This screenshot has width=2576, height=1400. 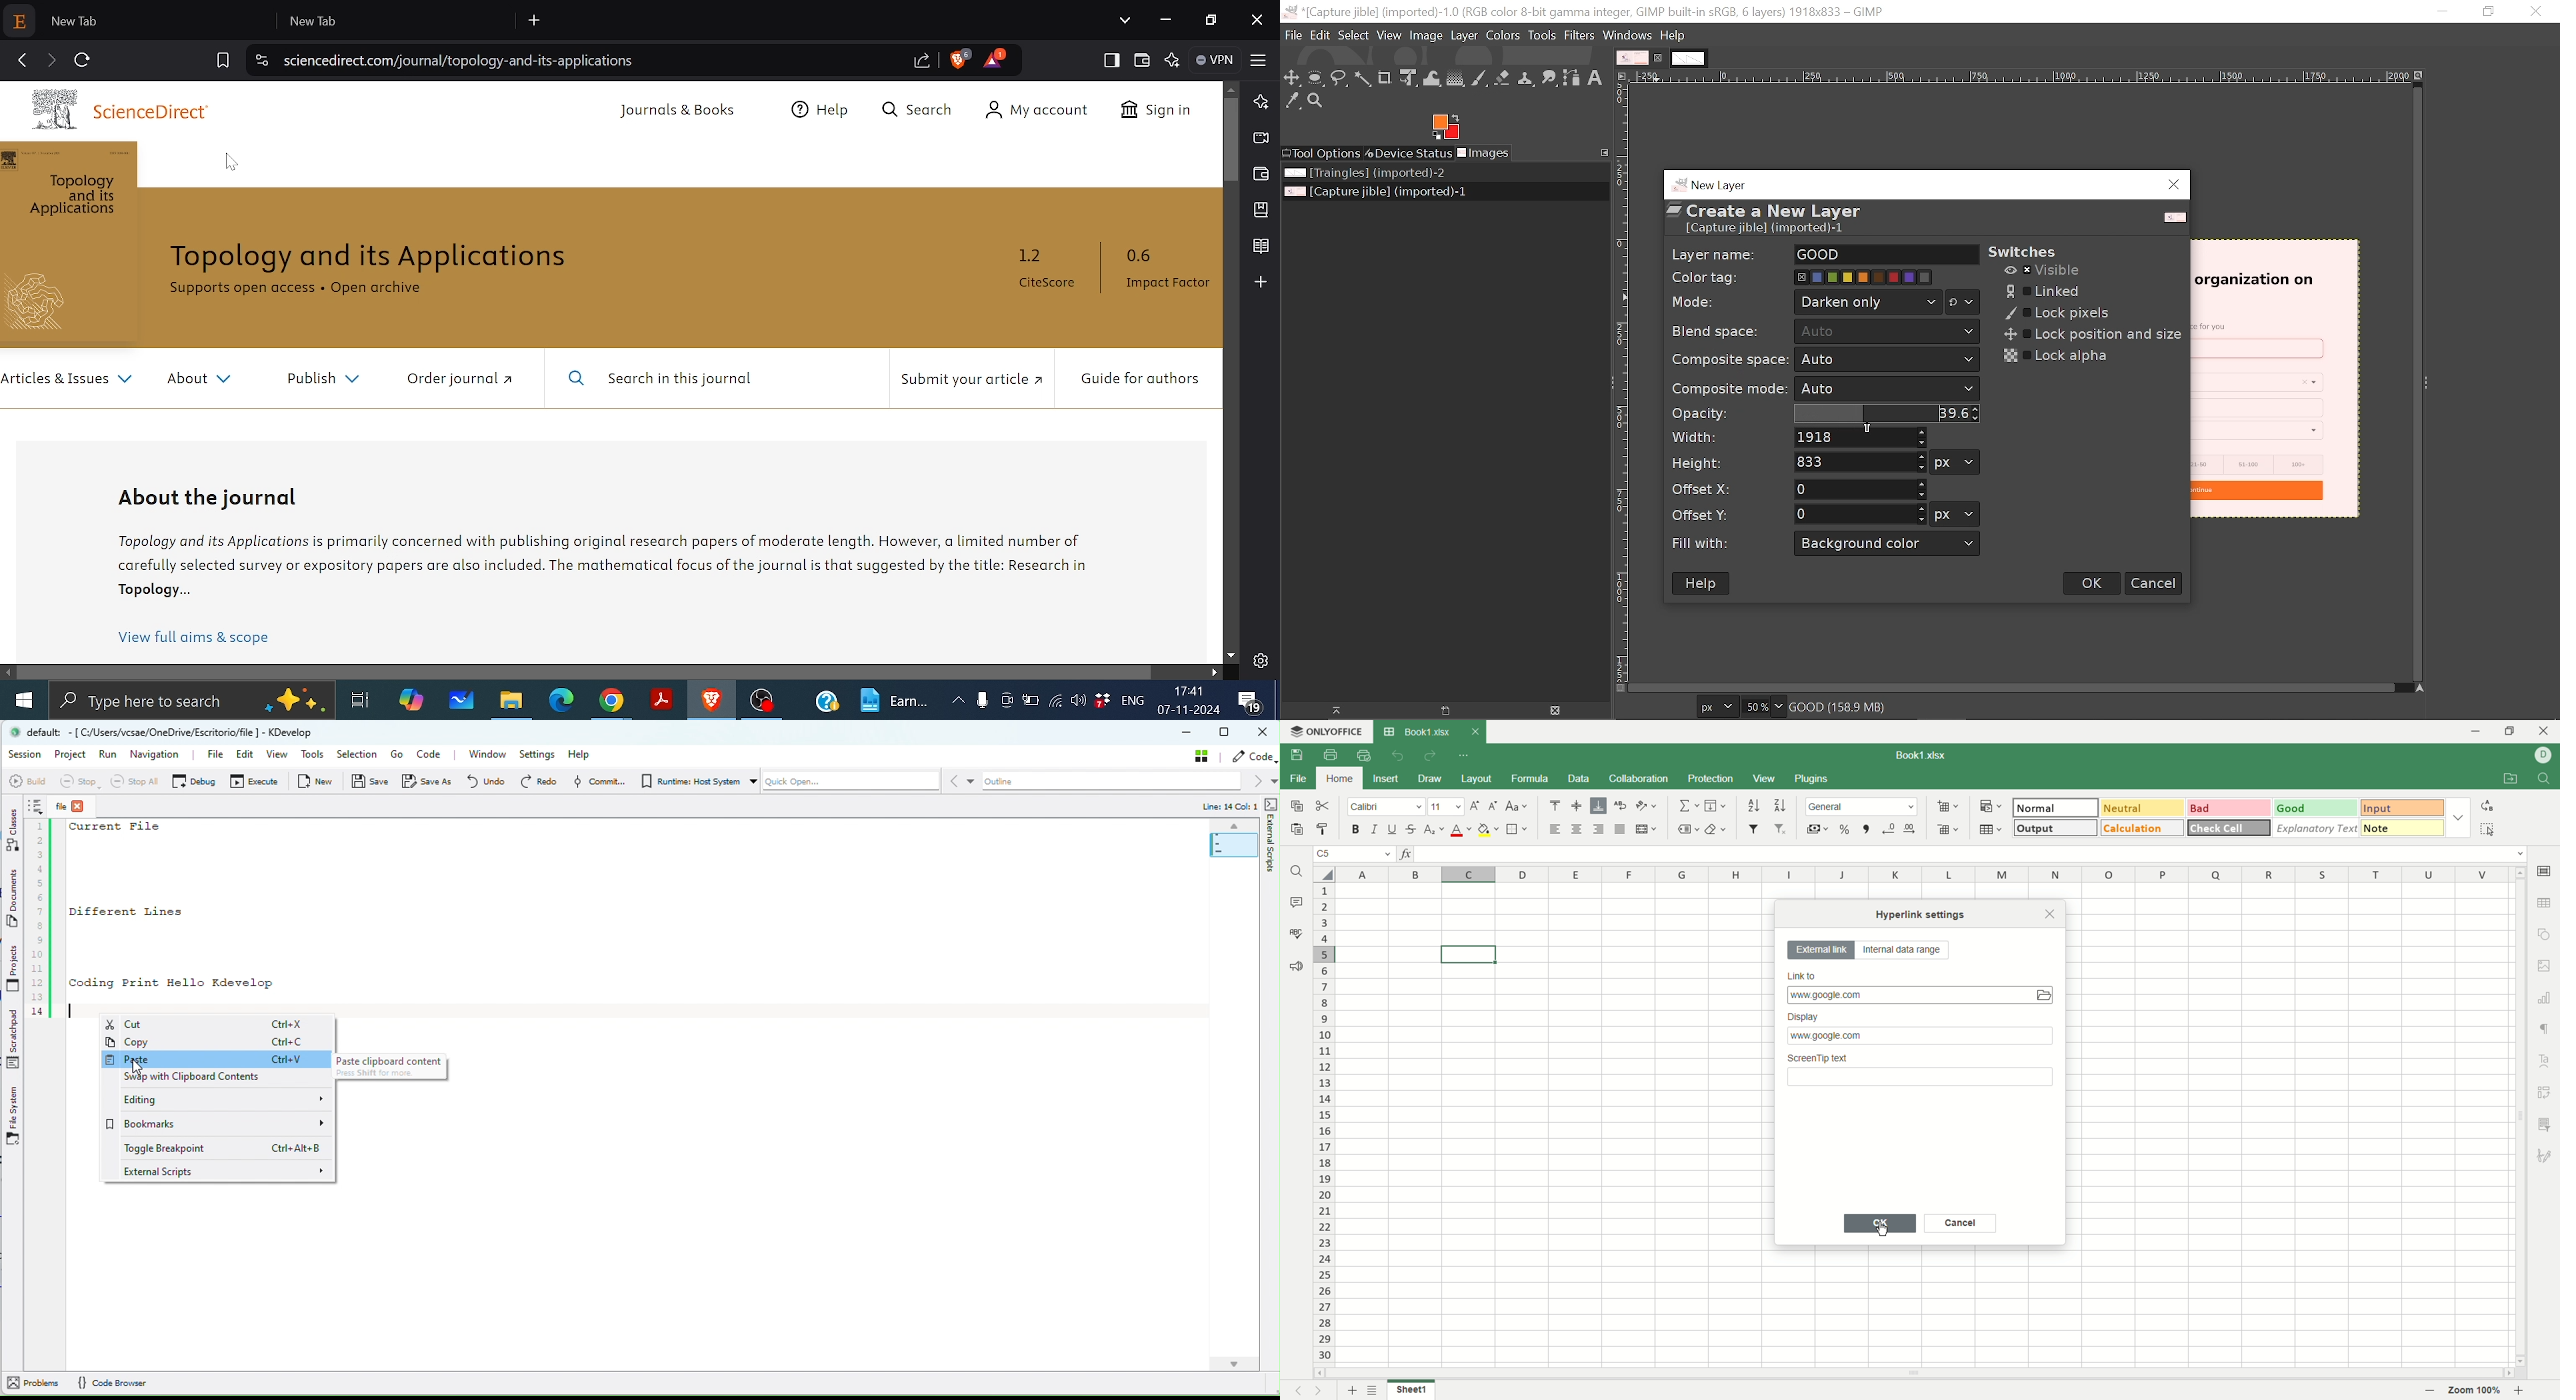 I want to click on Build, so click(x=26, y=781).